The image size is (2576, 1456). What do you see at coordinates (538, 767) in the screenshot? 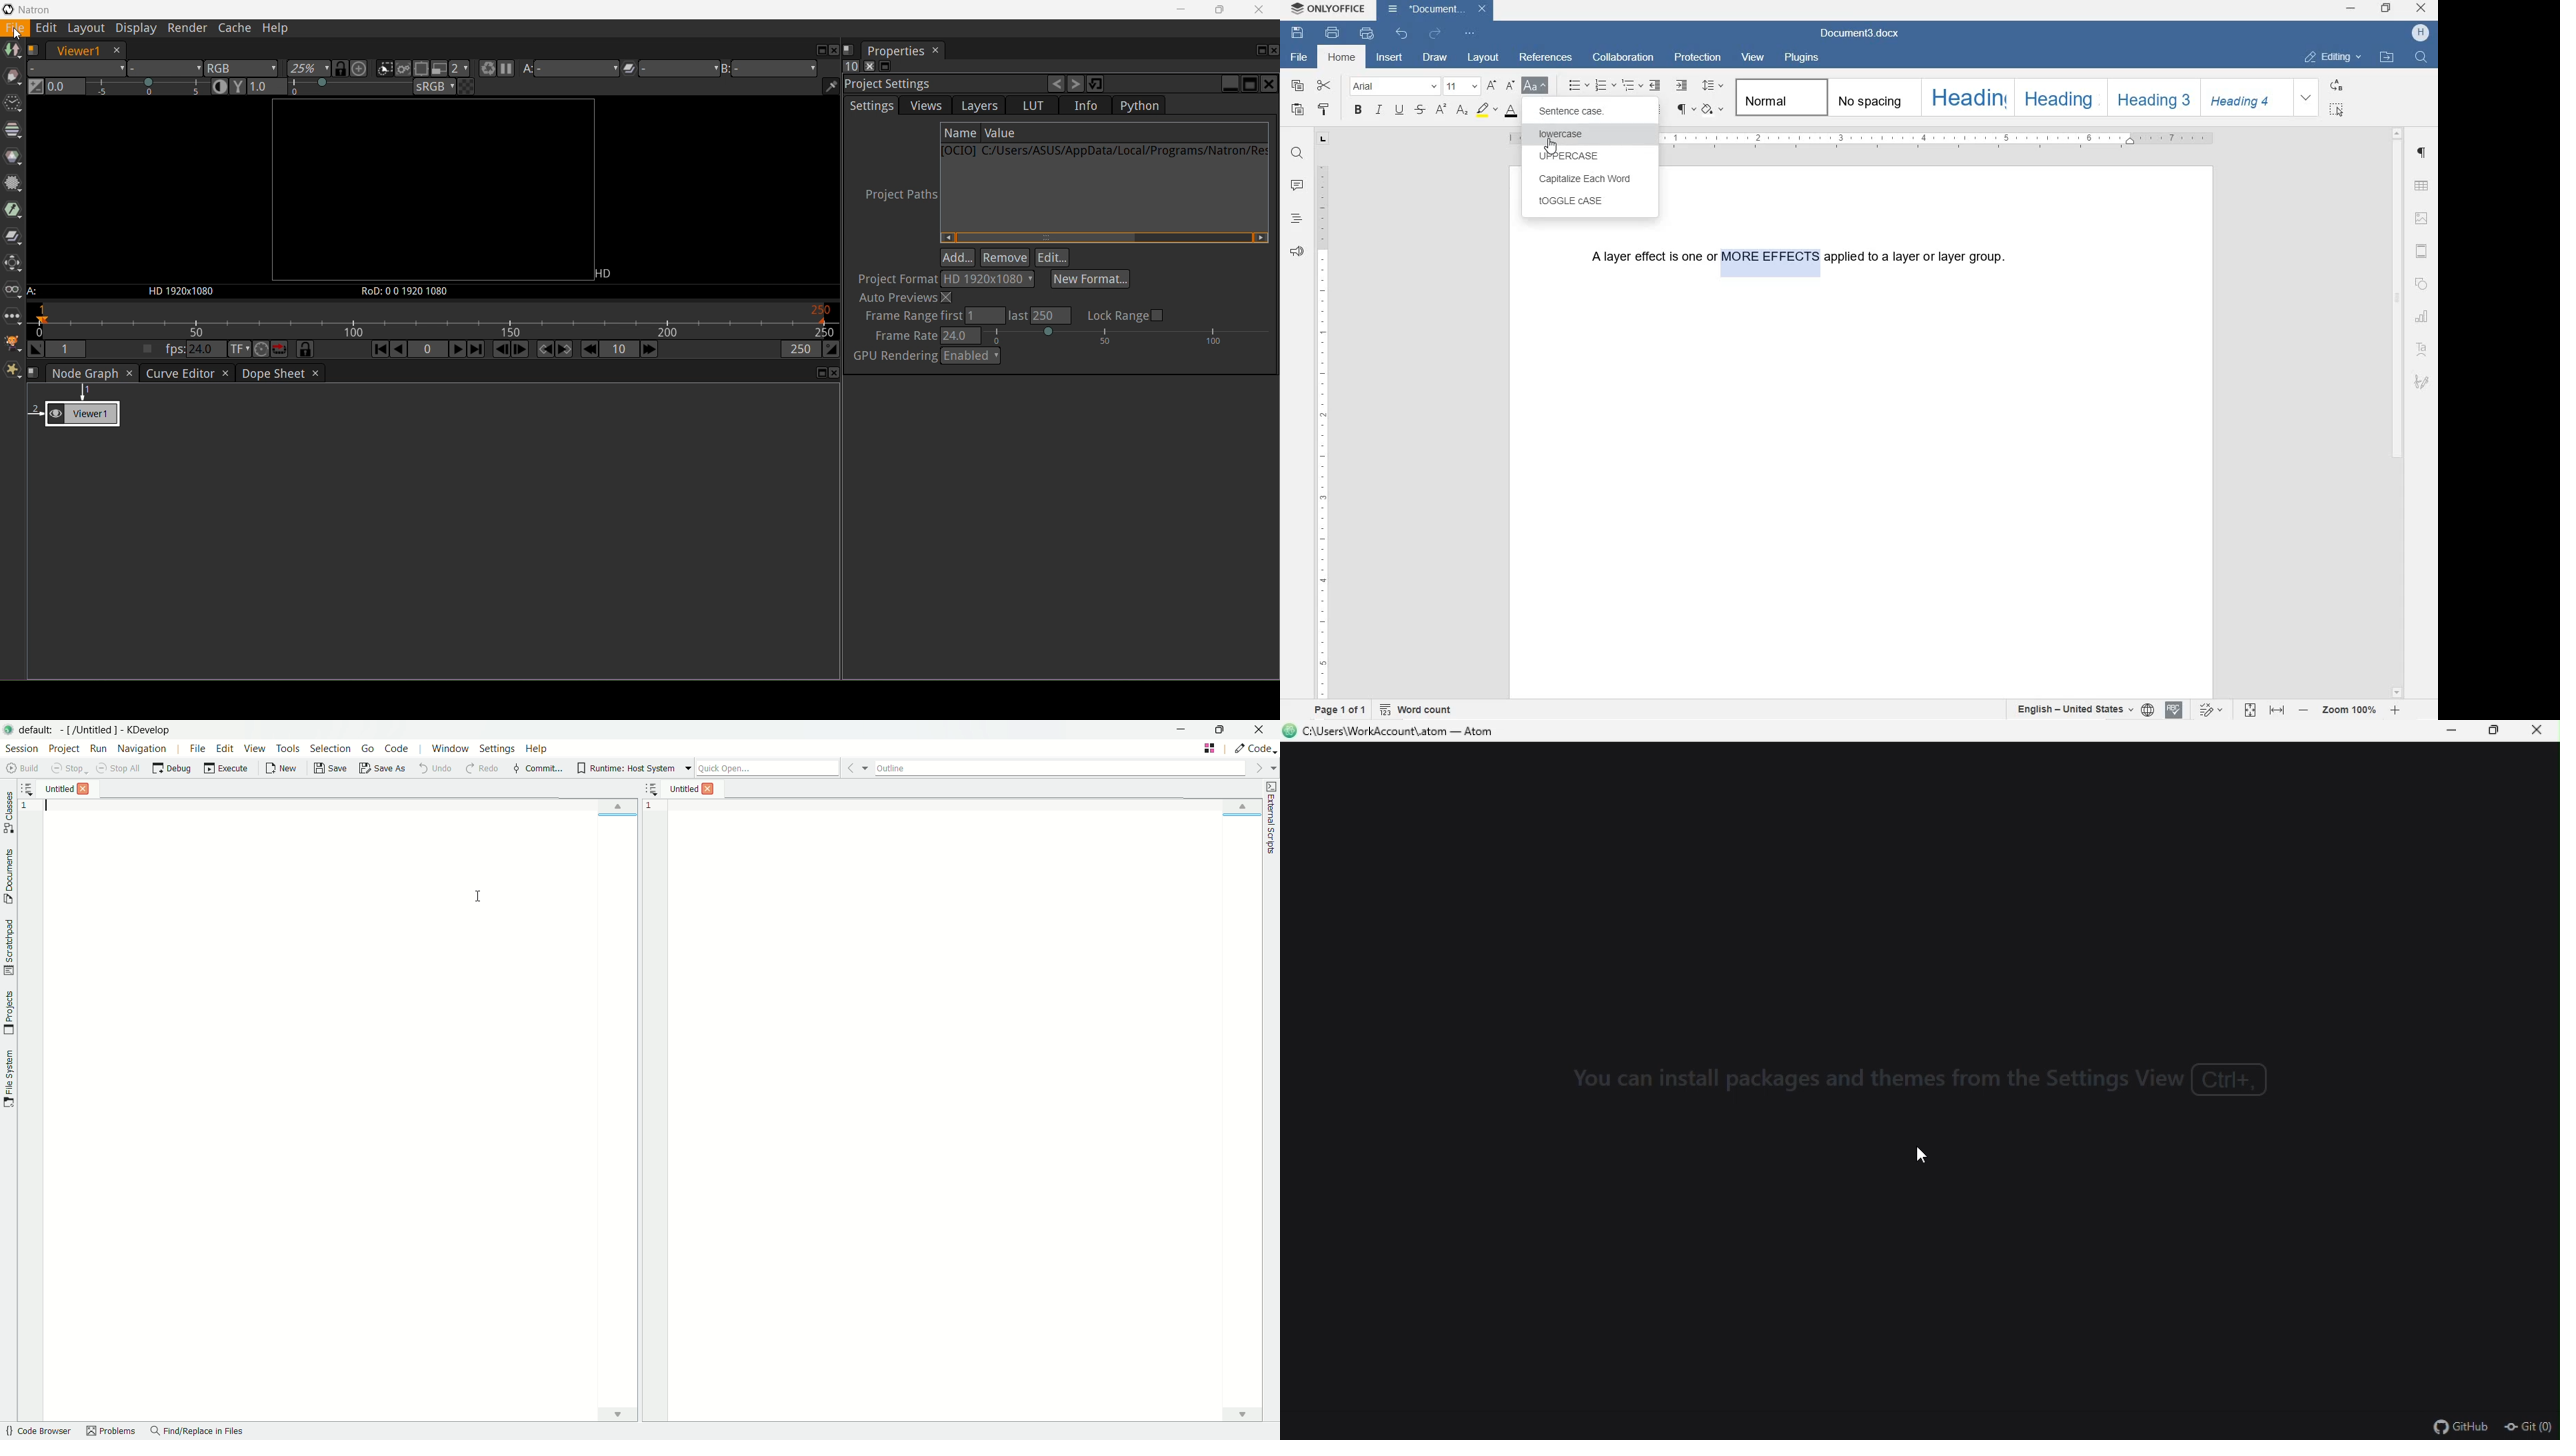
I see `commit` at bounding box center [538, 767].